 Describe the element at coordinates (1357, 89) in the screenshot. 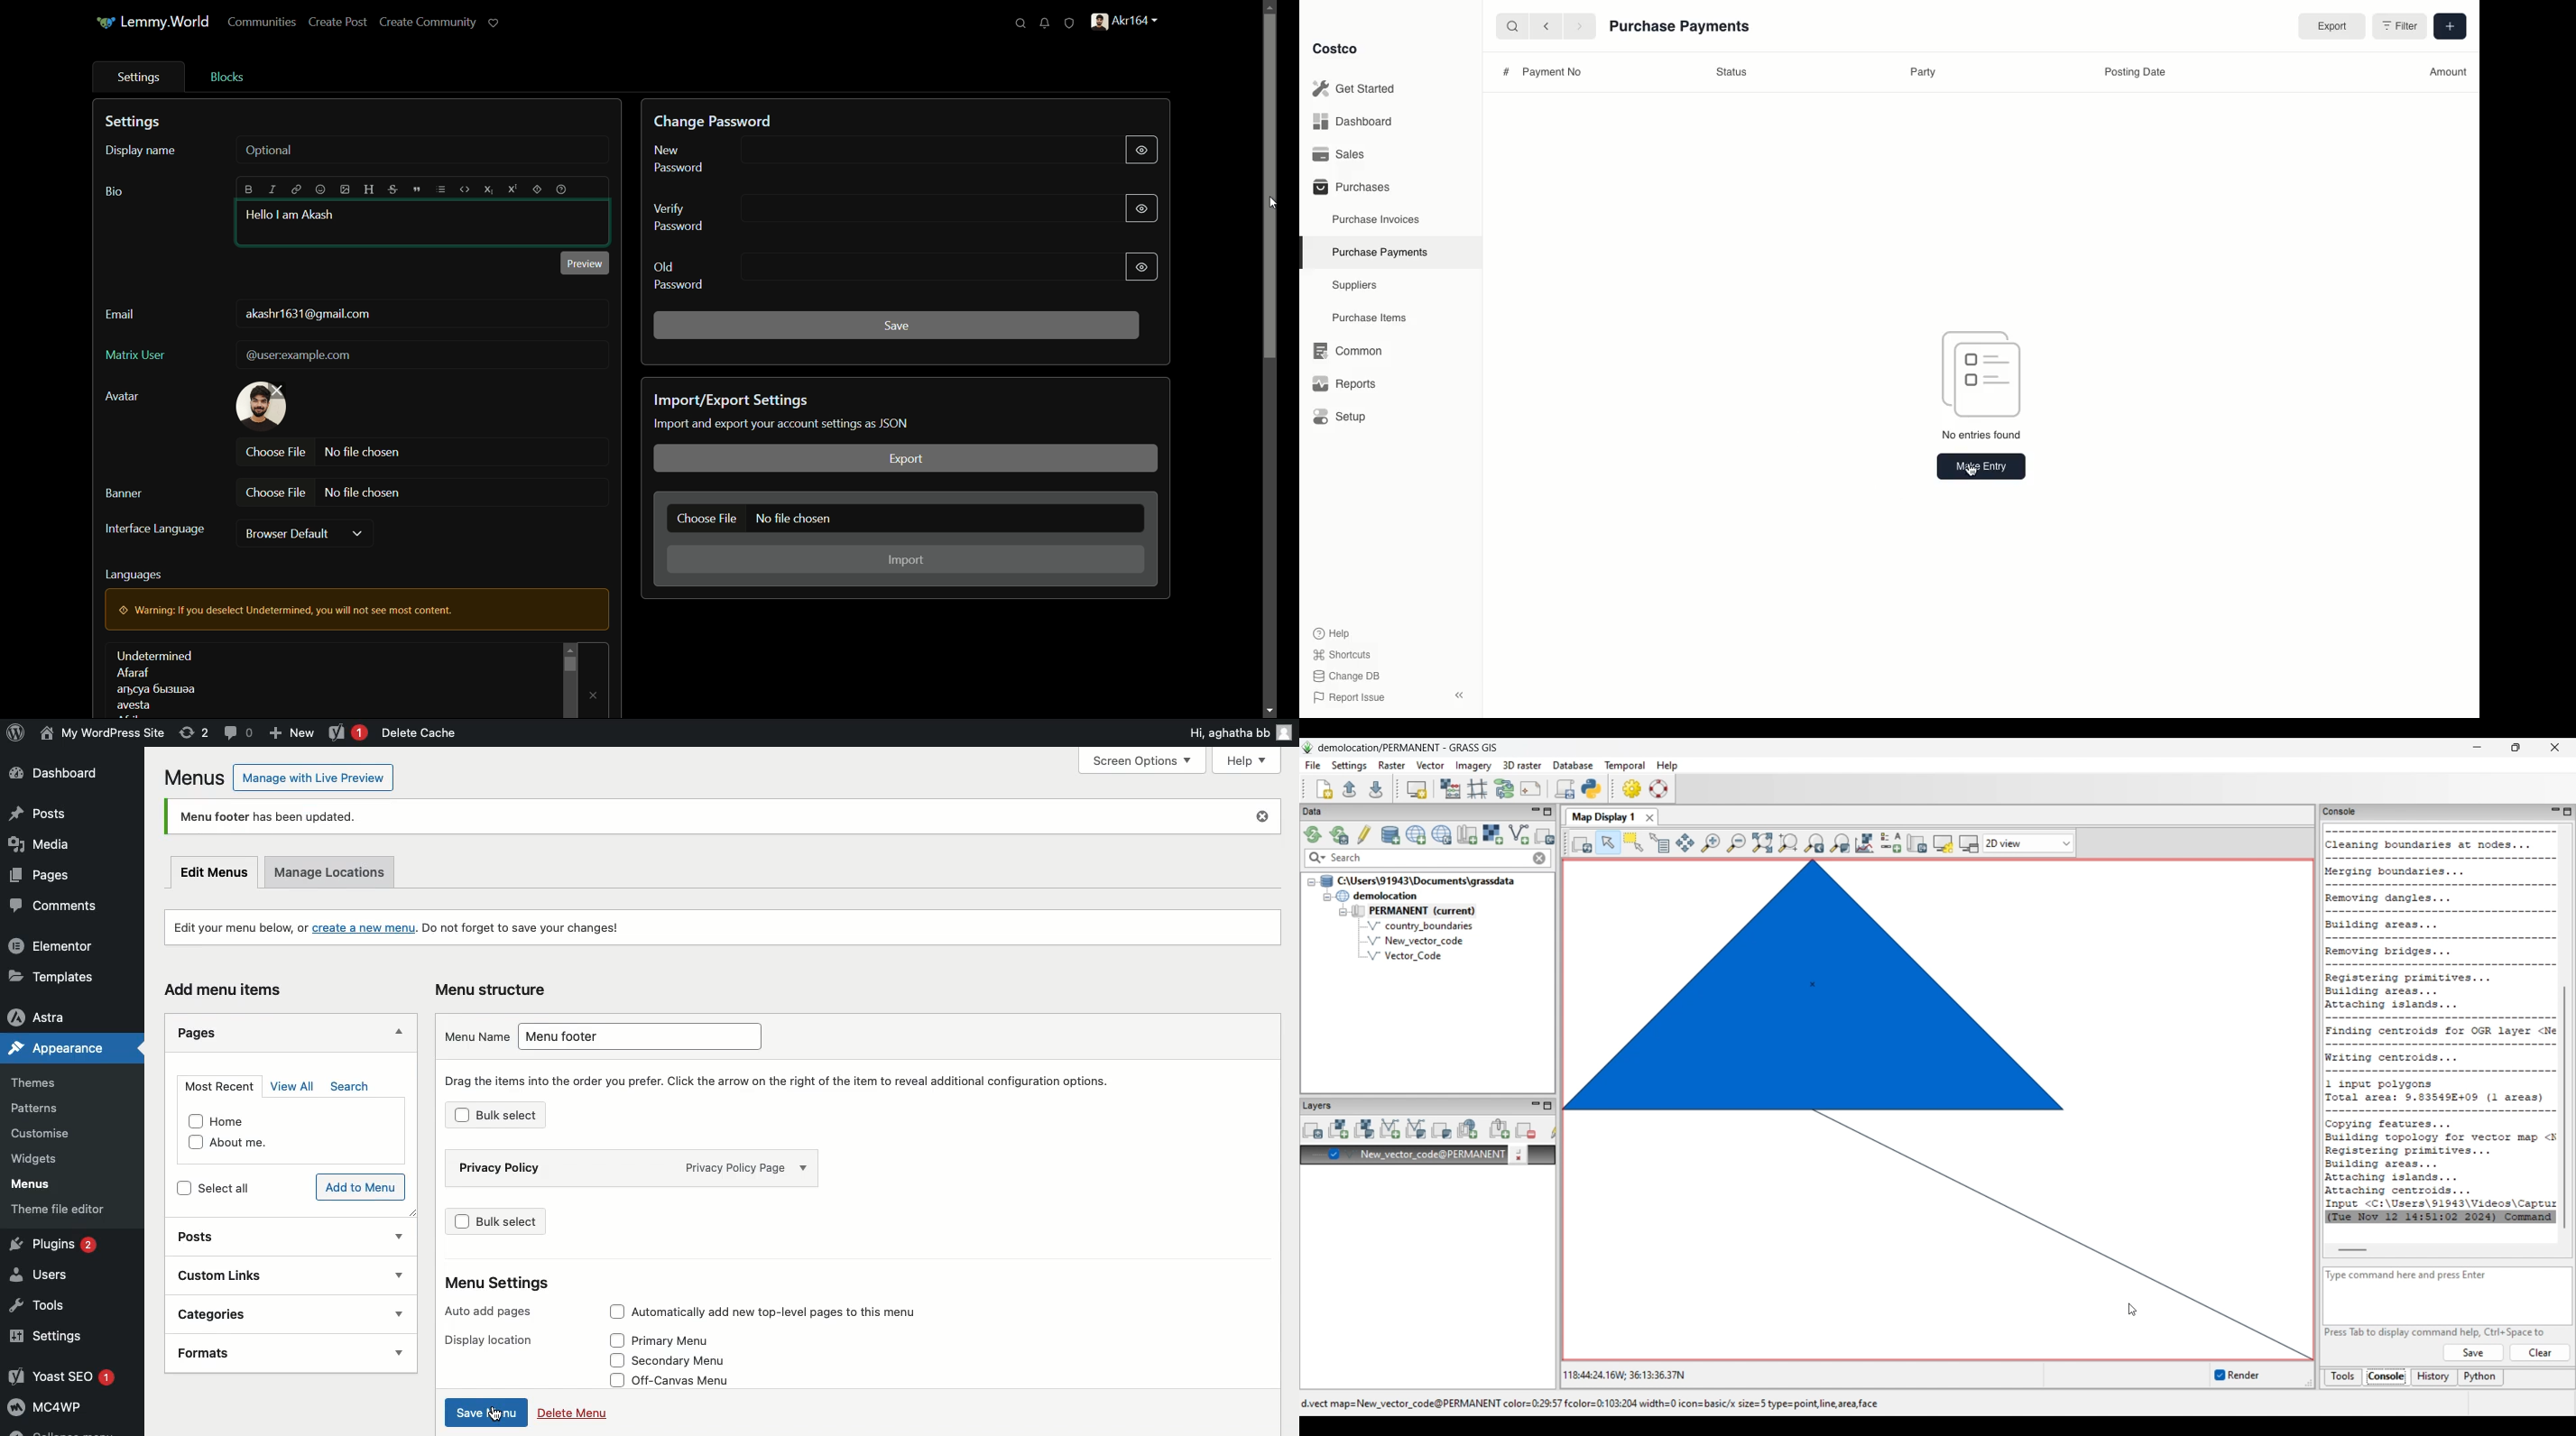

I see `Get Started` at that location.